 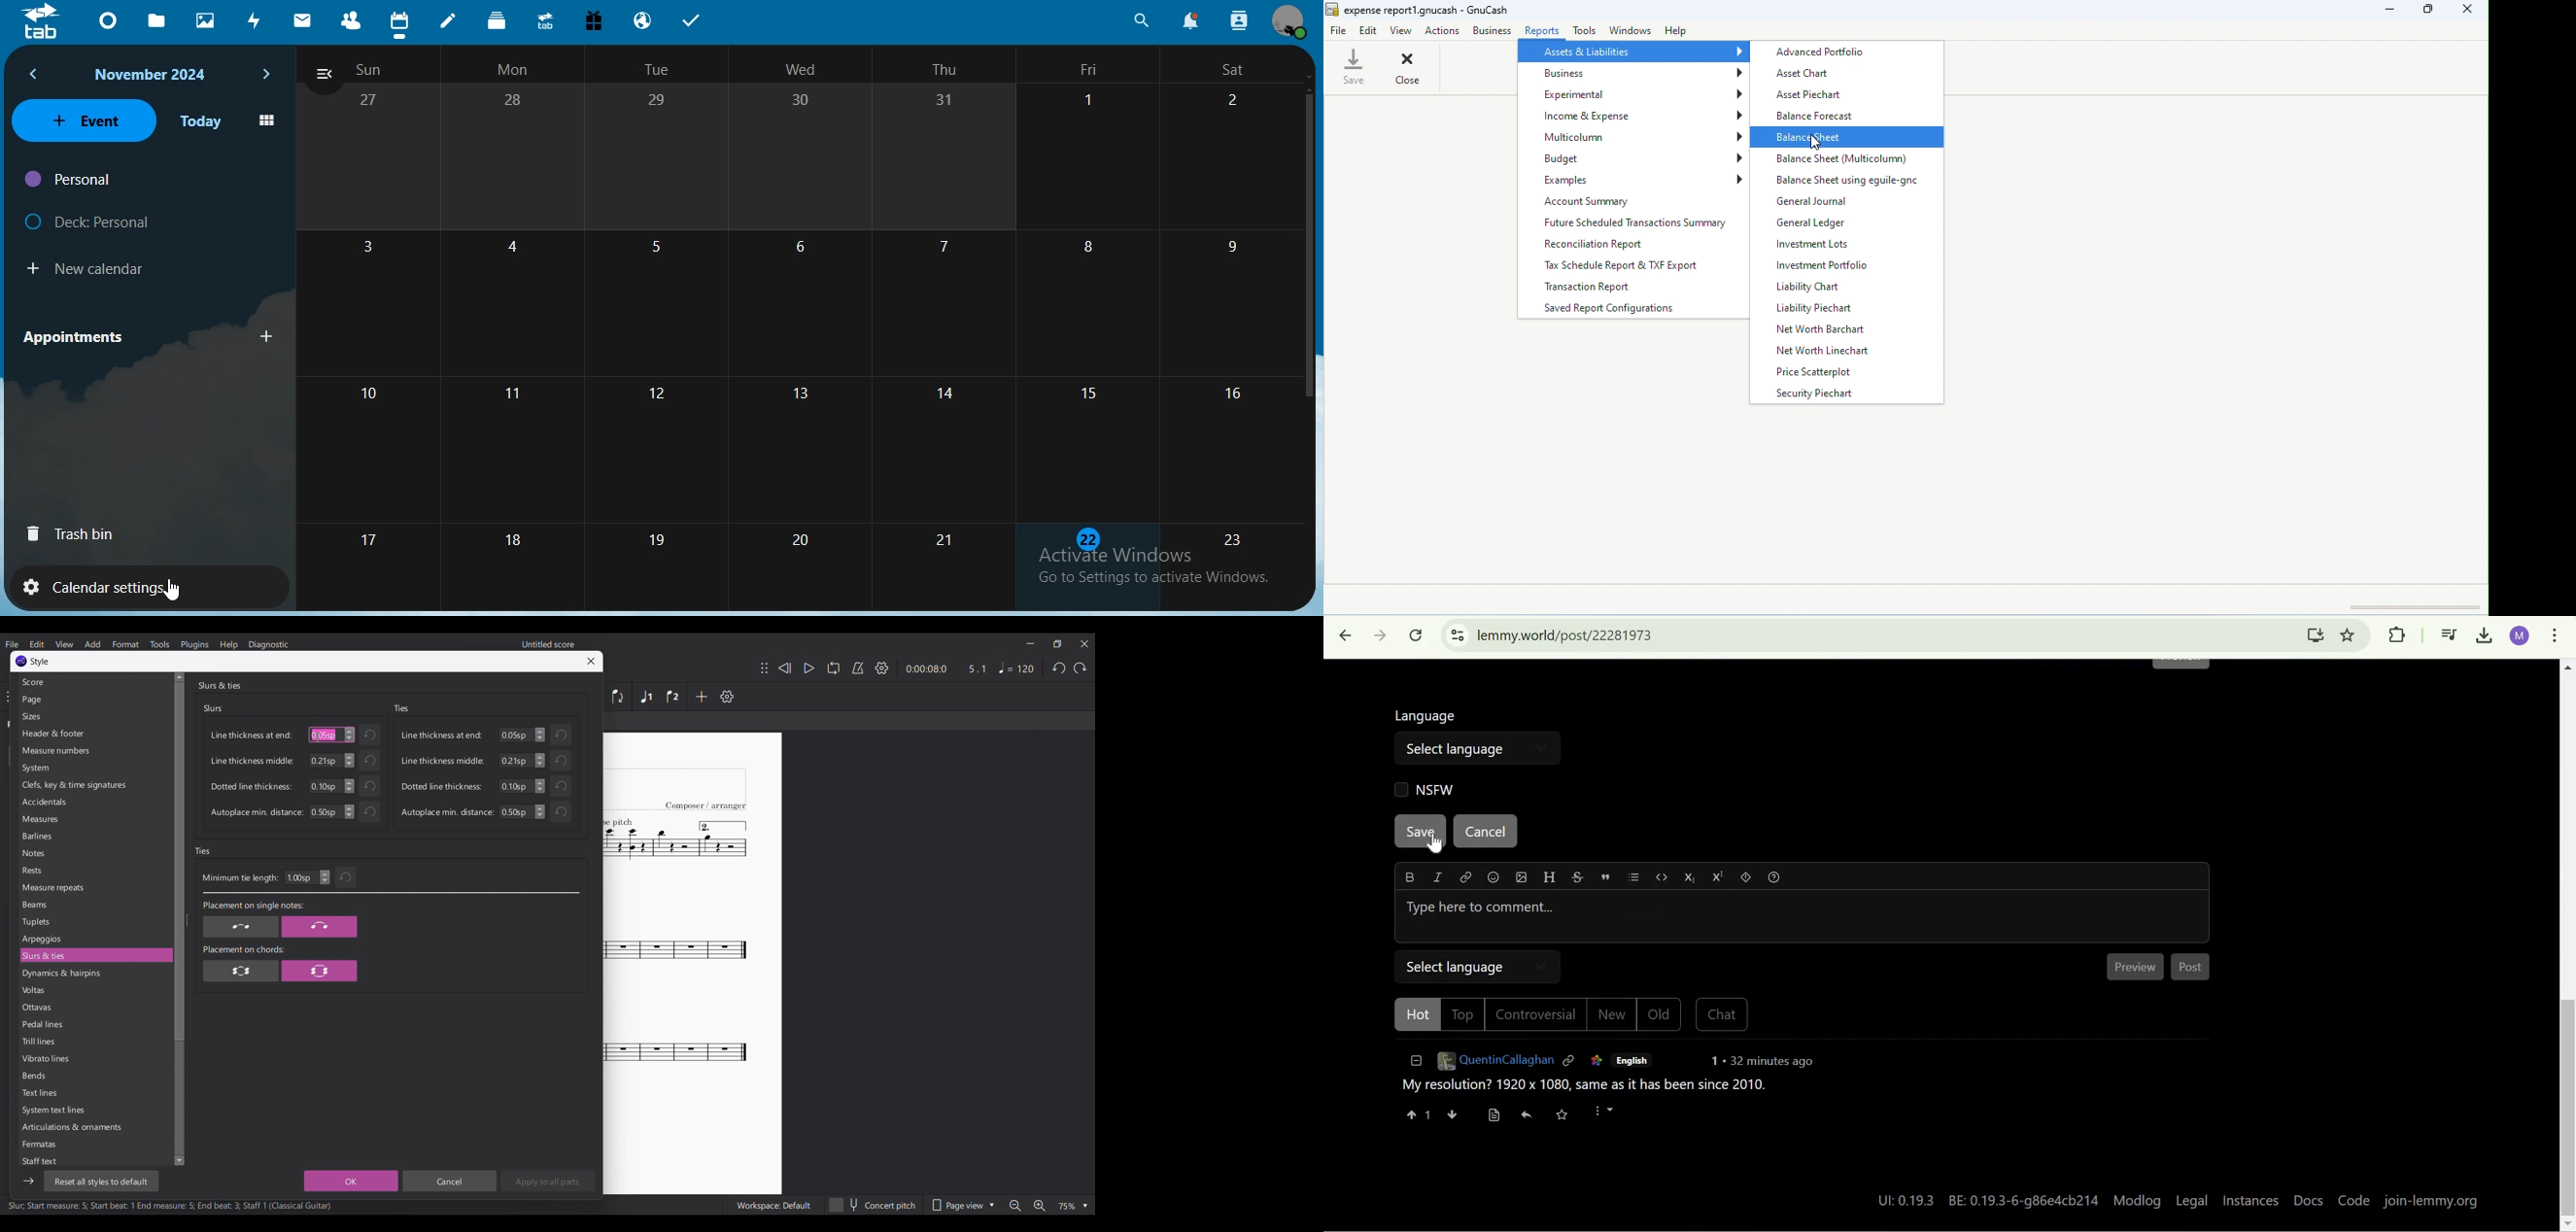 What do you see at coordinates (1141, 20) in the screenshot?
I see `search` at bounding box center [1141, 20].